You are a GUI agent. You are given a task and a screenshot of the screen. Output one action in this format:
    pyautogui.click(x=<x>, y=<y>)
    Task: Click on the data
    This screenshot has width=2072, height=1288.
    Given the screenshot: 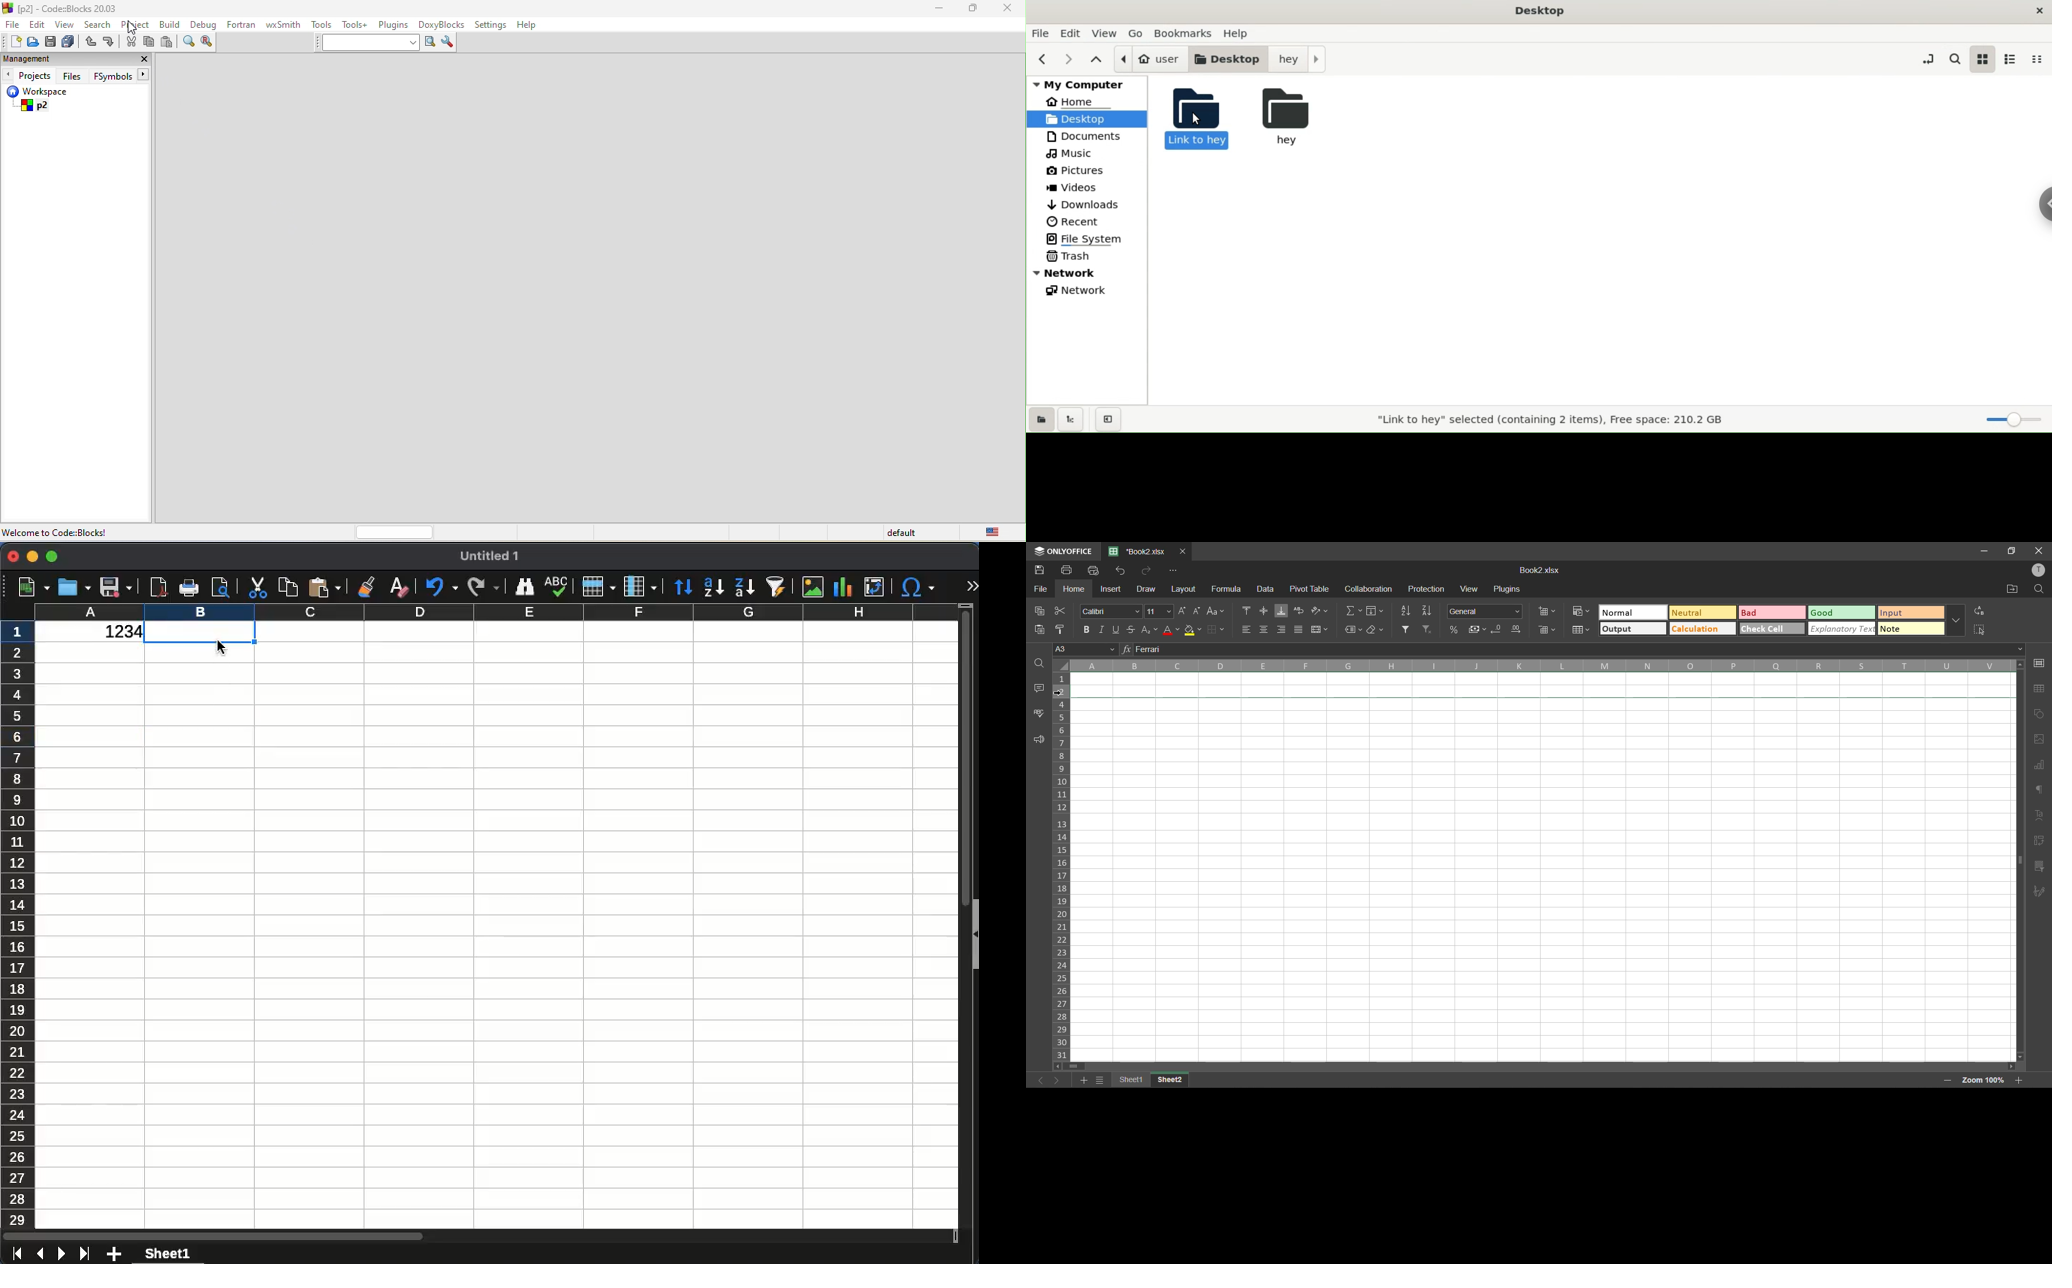 What is the action you would take?
    pyautogui.click(x=1265, y=589)
    